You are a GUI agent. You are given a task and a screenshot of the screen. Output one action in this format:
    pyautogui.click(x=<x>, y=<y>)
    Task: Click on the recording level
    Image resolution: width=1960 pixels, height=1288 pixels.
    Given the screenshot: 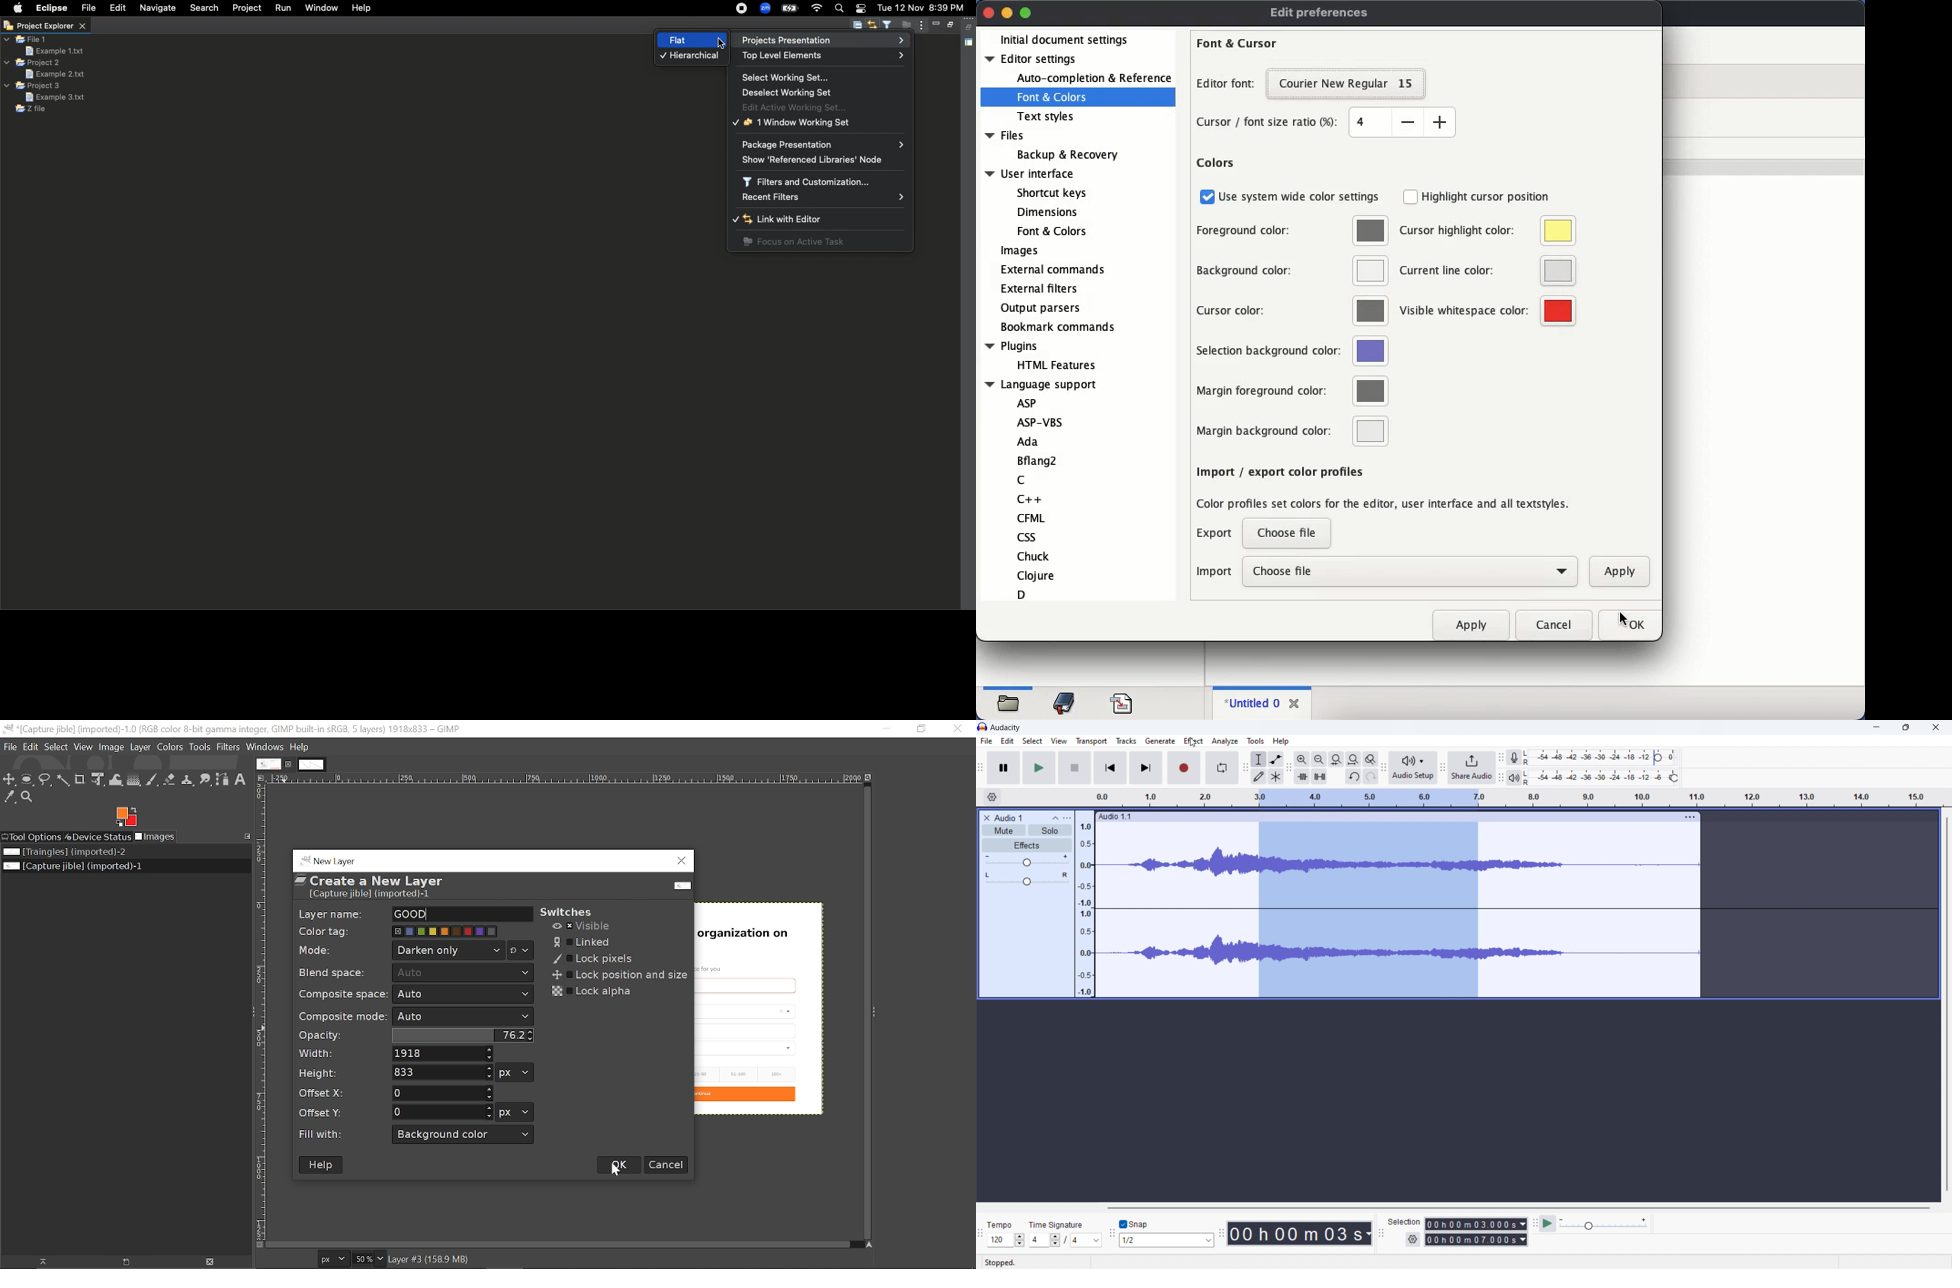 What is the action you would take?
    pyautogui.click(x=1602, y=758)
    